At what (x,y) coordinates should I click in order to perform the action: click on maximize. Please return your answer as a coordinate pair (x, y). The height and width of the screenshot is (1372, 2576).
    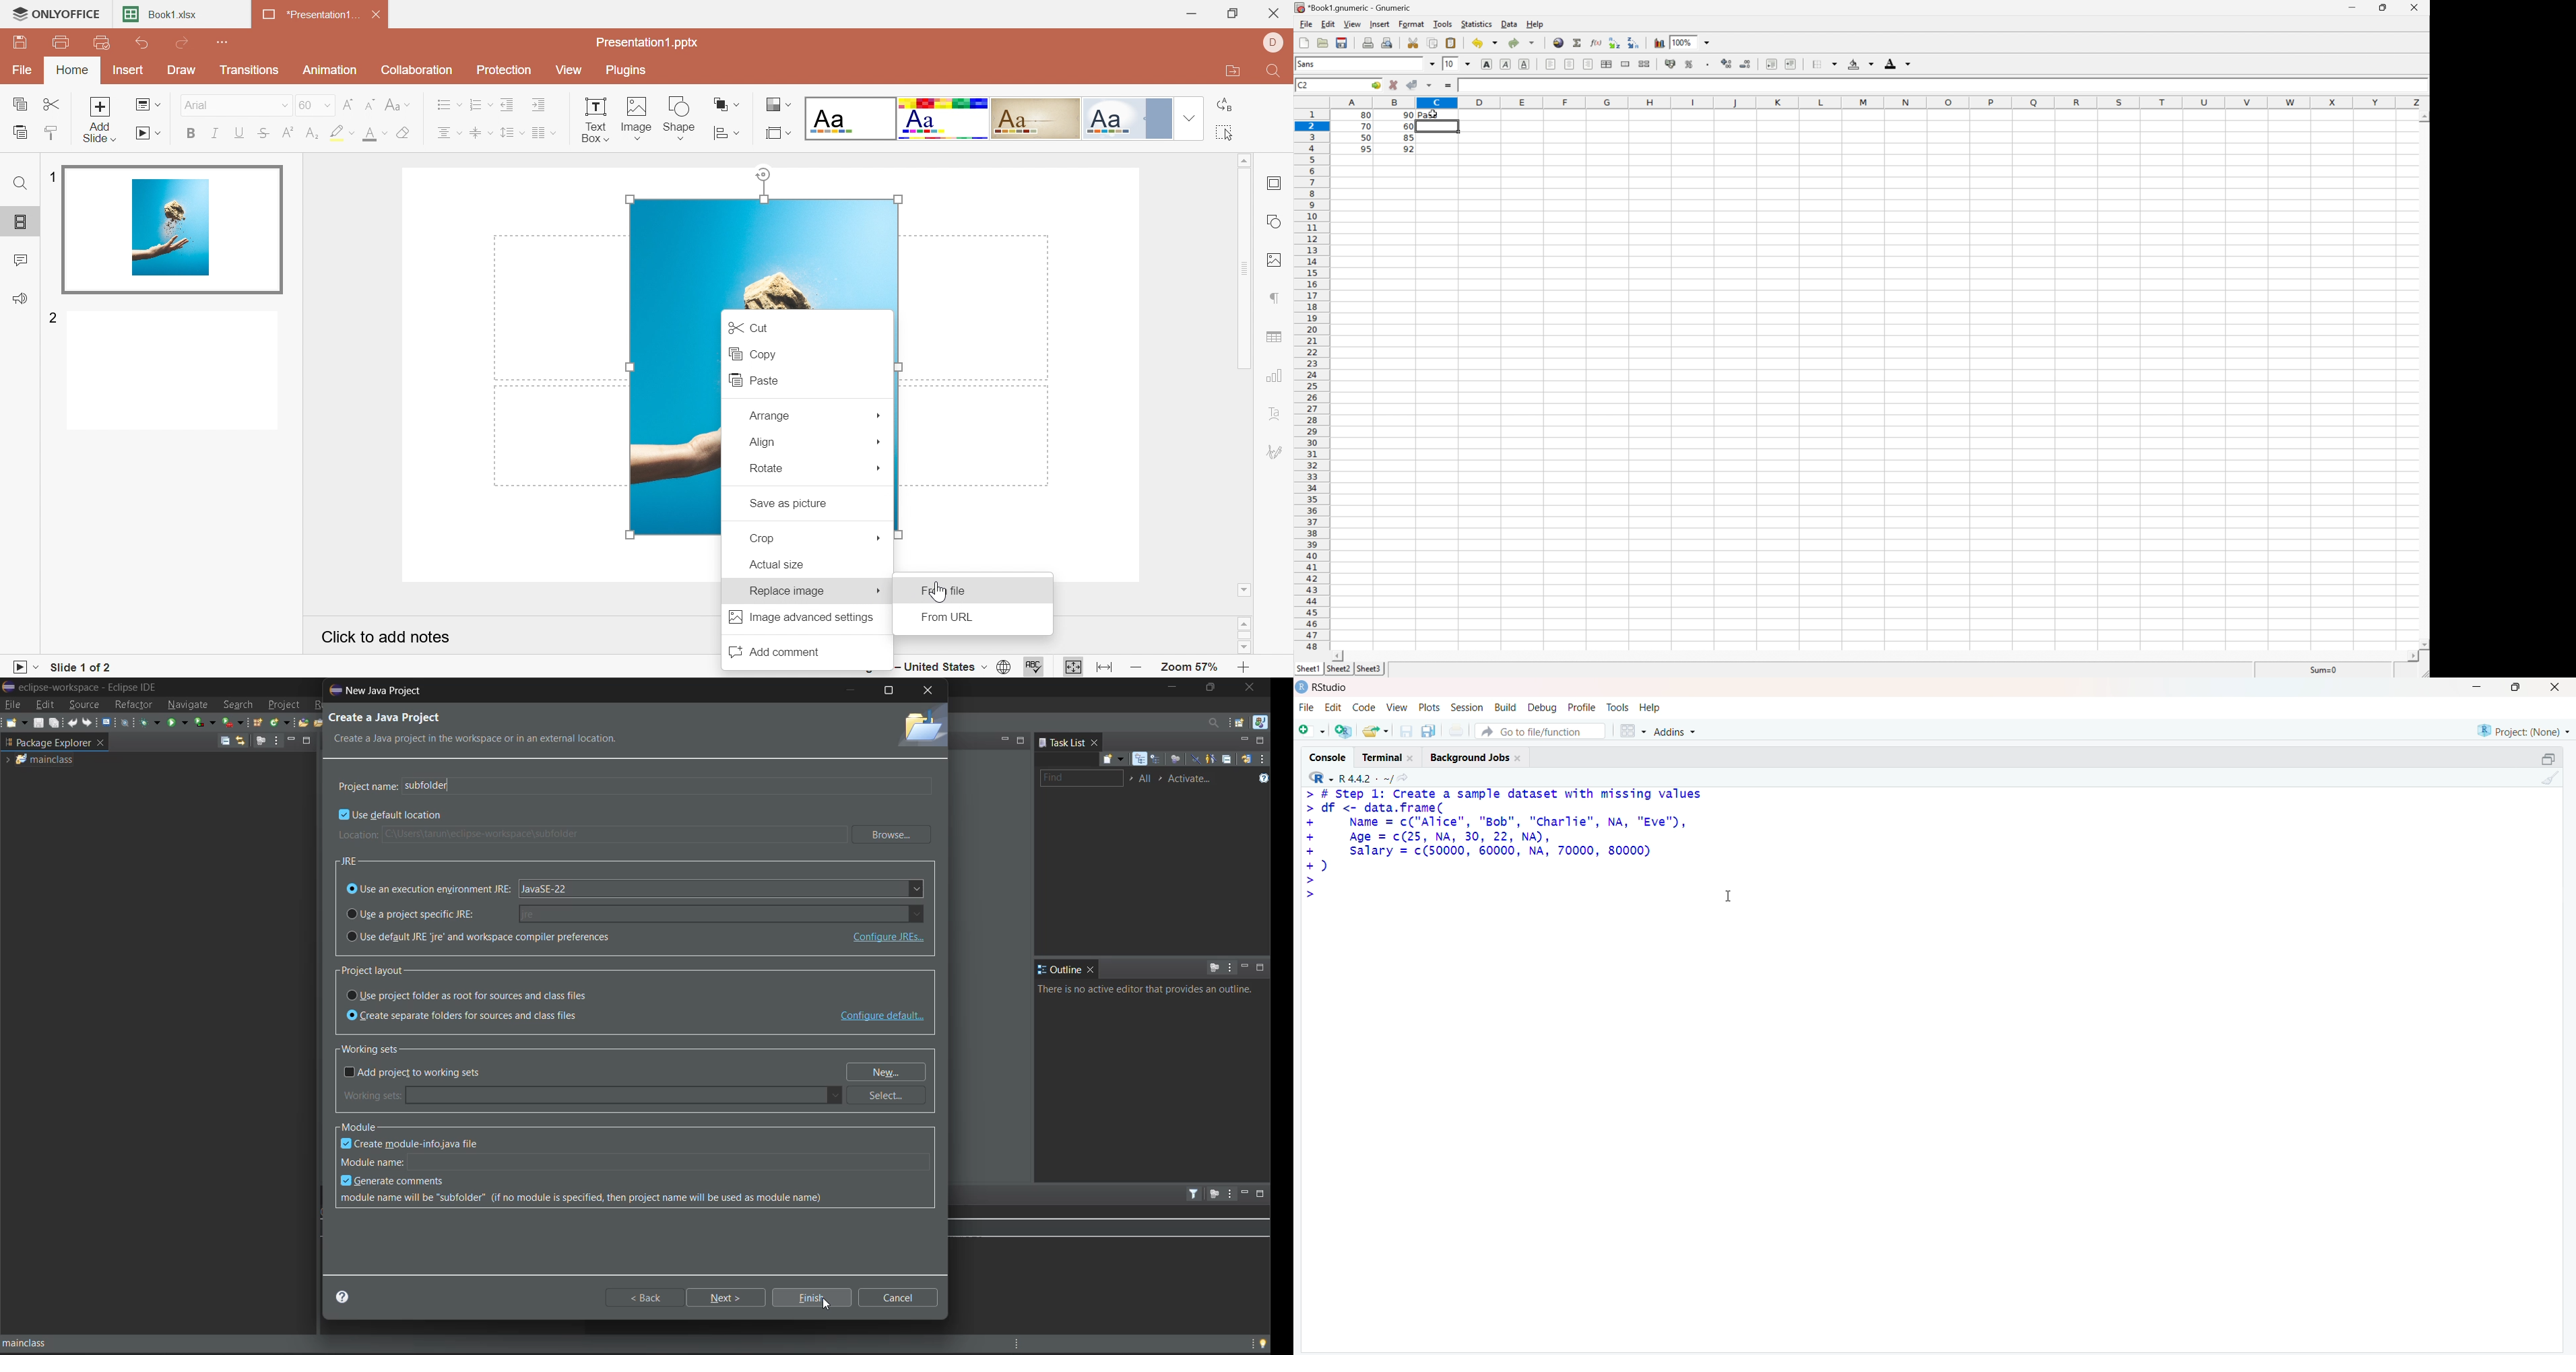
    Looking at the image, I should click on (308, 741).